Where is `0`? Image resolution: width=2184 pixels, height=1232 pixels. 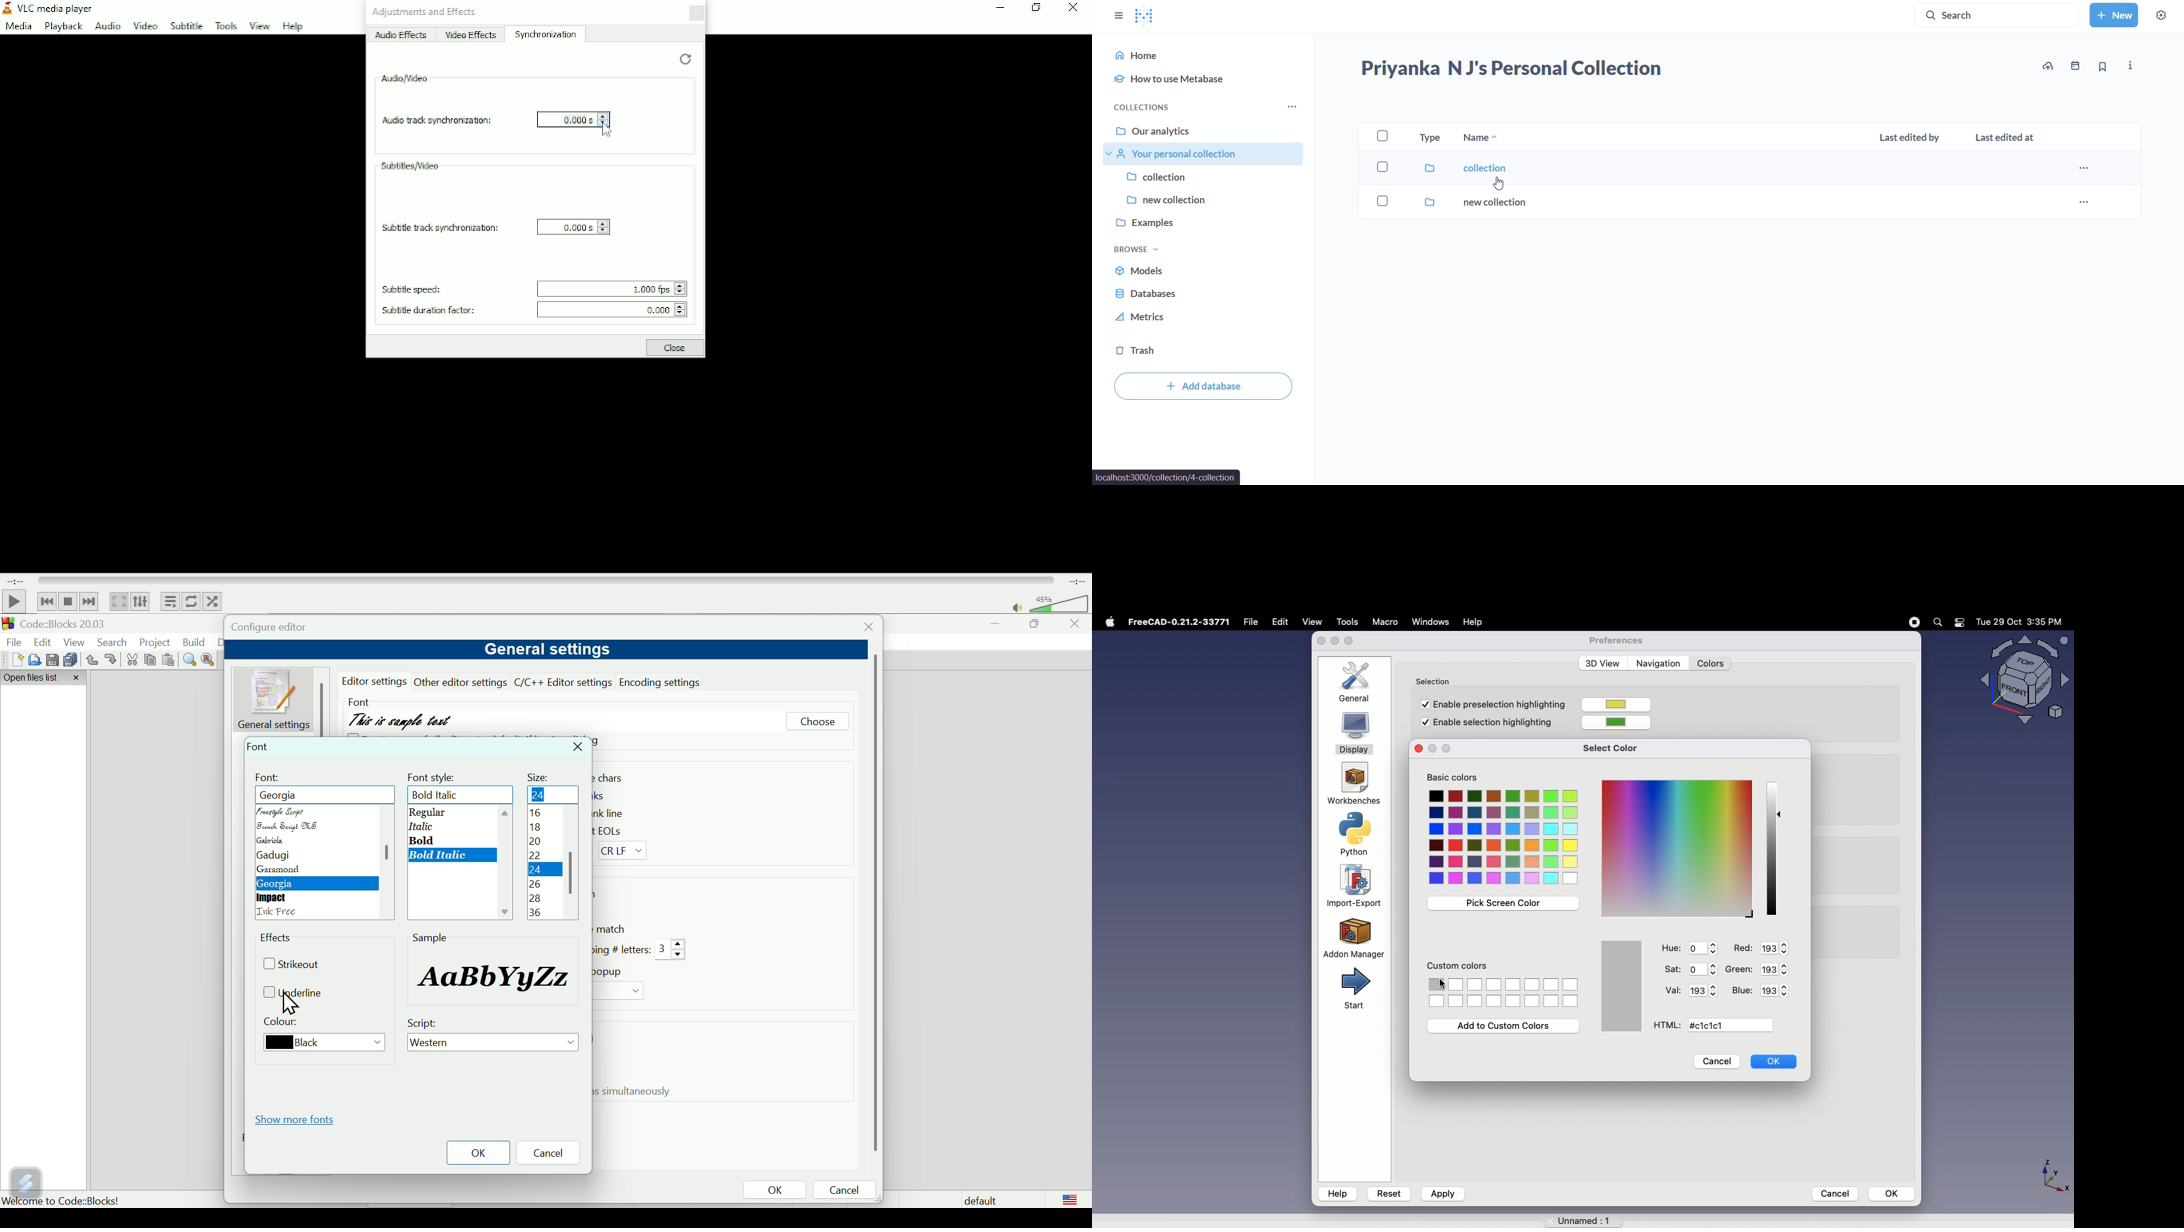
0 is located at coordinates (1705, 948).